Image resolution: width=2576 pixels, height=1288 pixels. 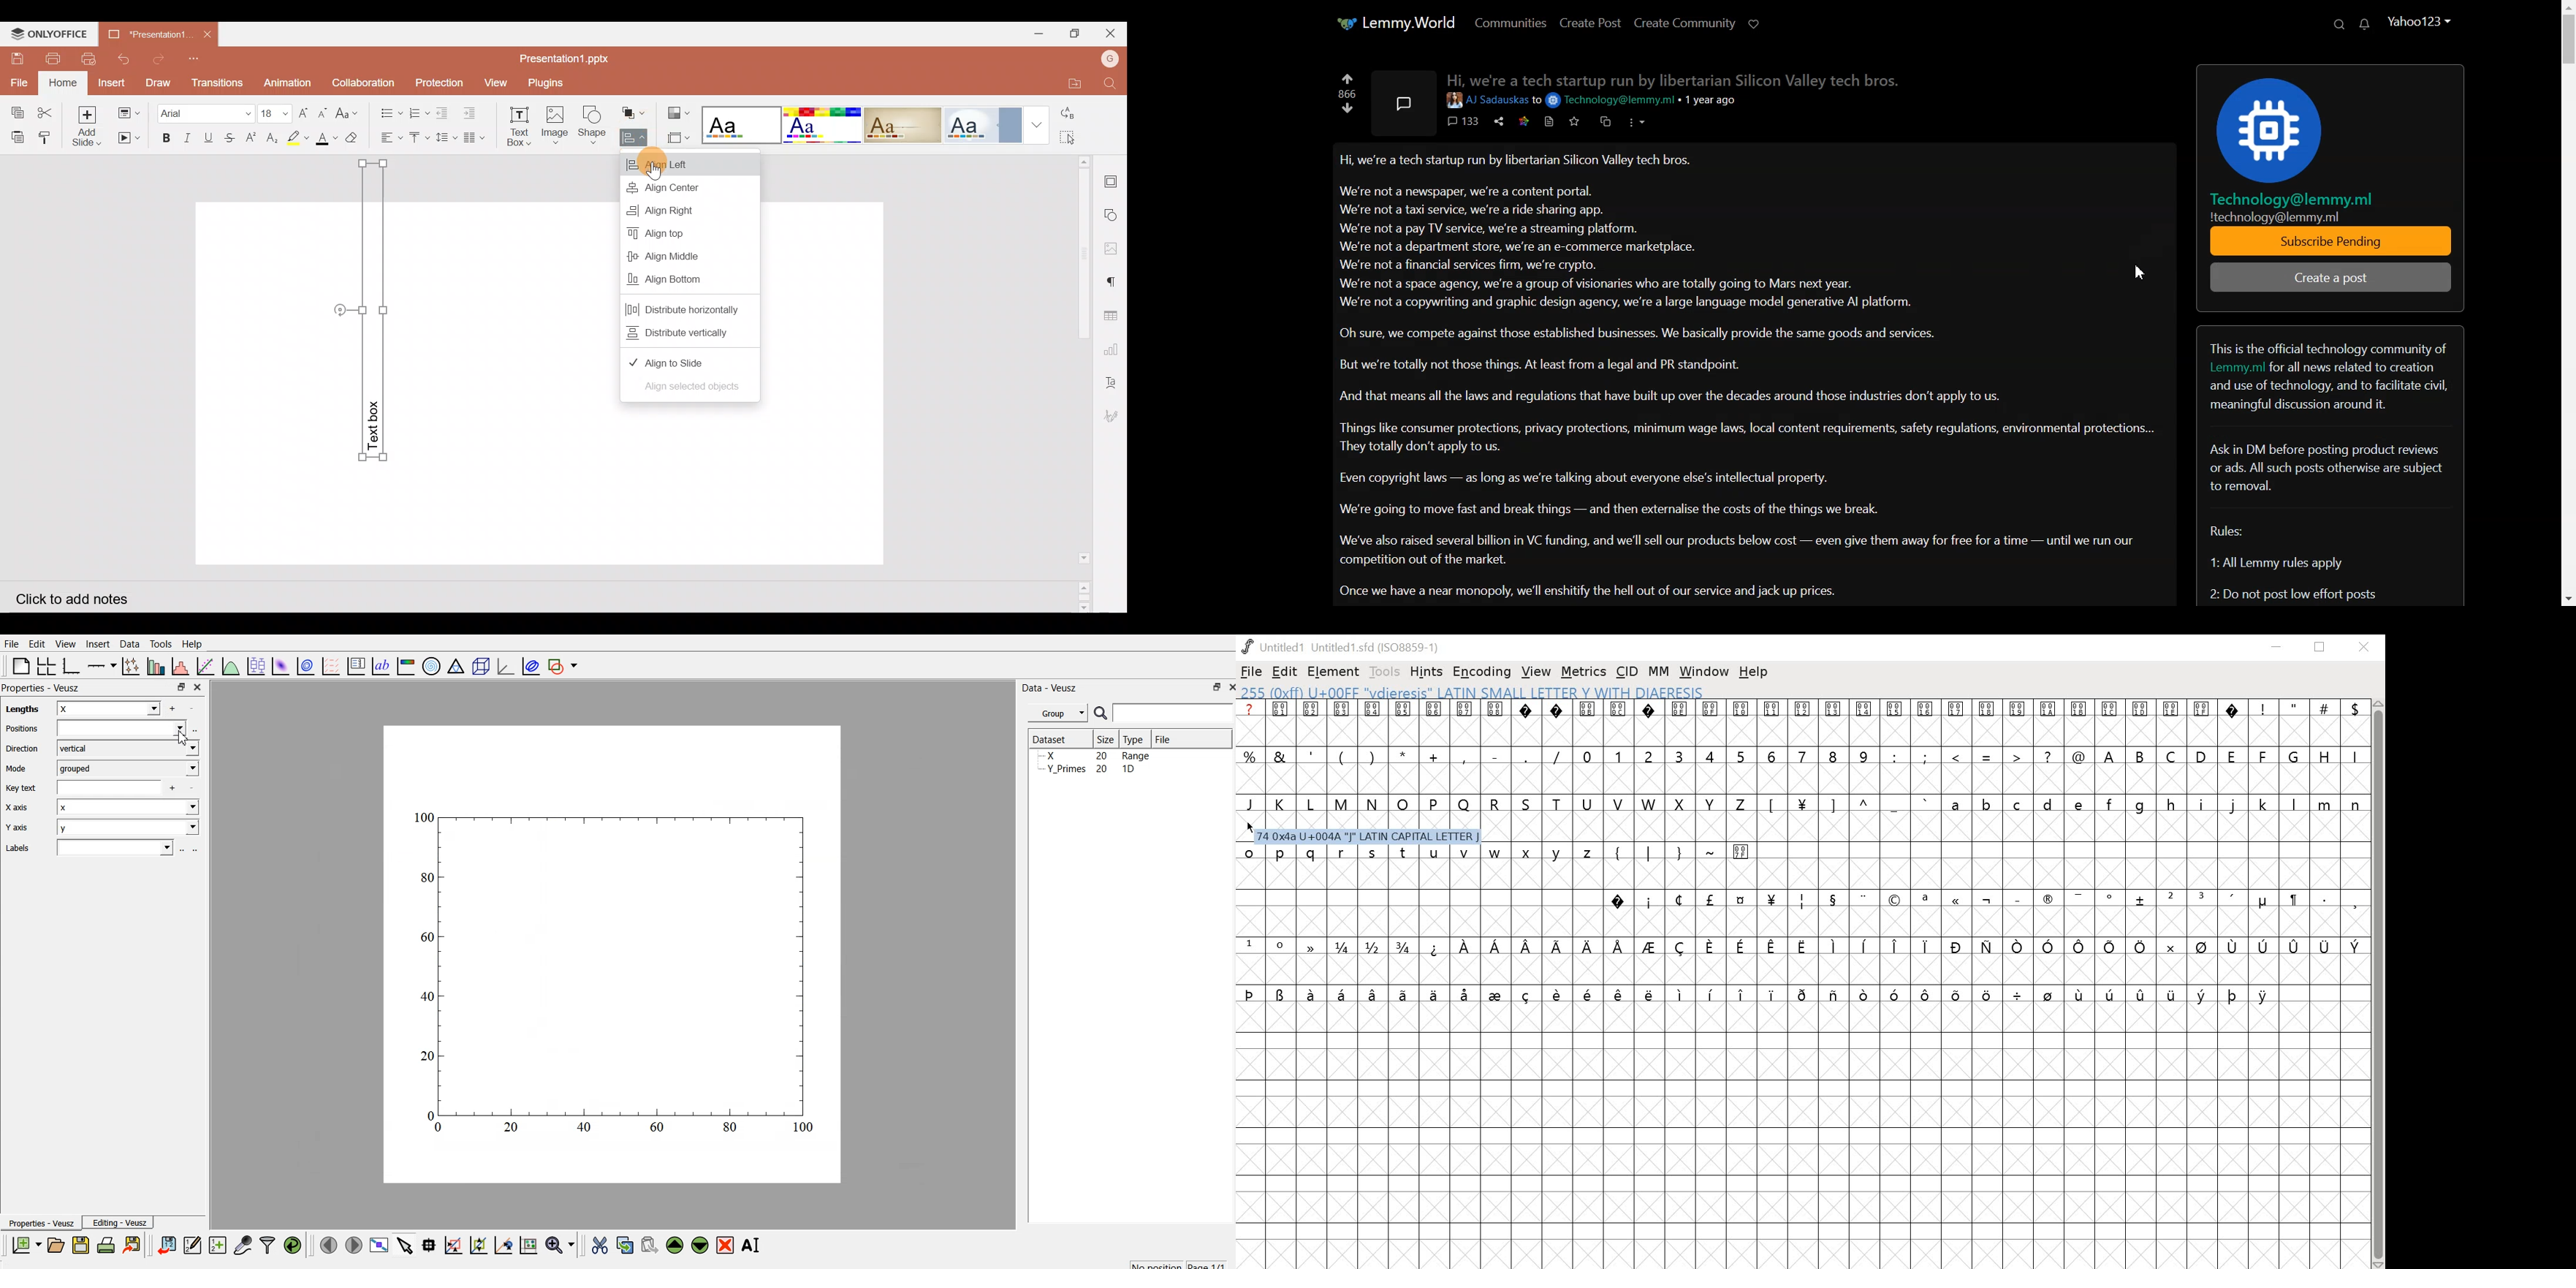 What do you see at coordinates (2138, 270) in the screenshot?
I see `Cursor` at bounding box center [2138, 270].